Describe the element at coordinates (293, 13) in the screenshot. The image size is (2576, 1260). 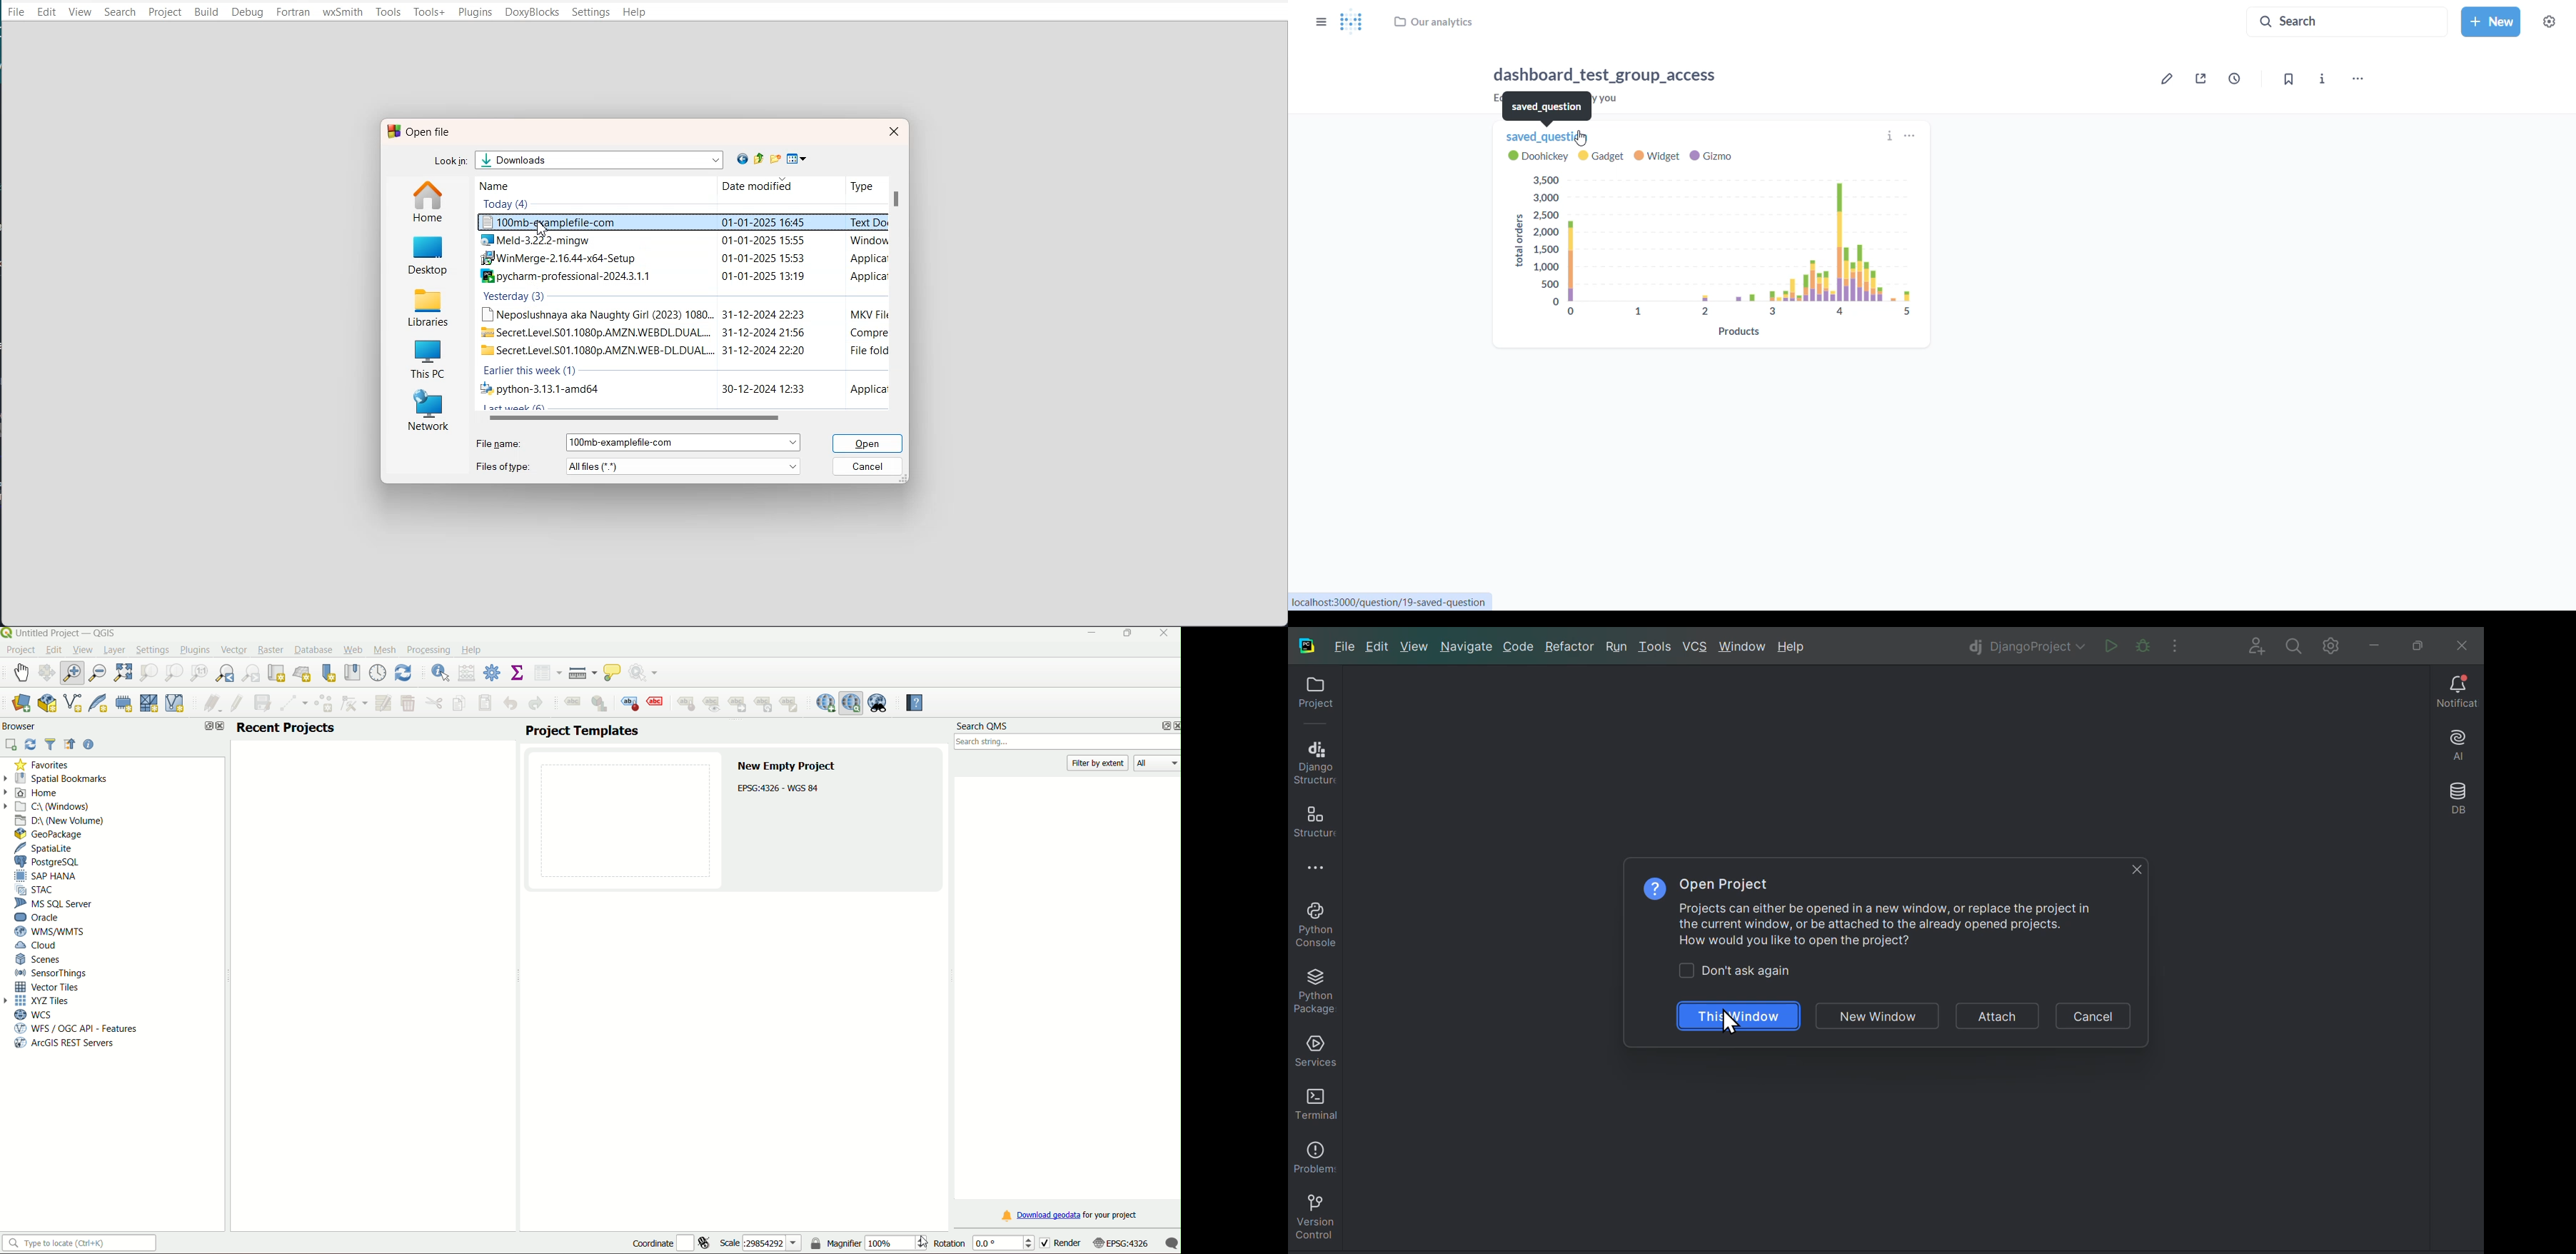
I see `Fortran` at that location.